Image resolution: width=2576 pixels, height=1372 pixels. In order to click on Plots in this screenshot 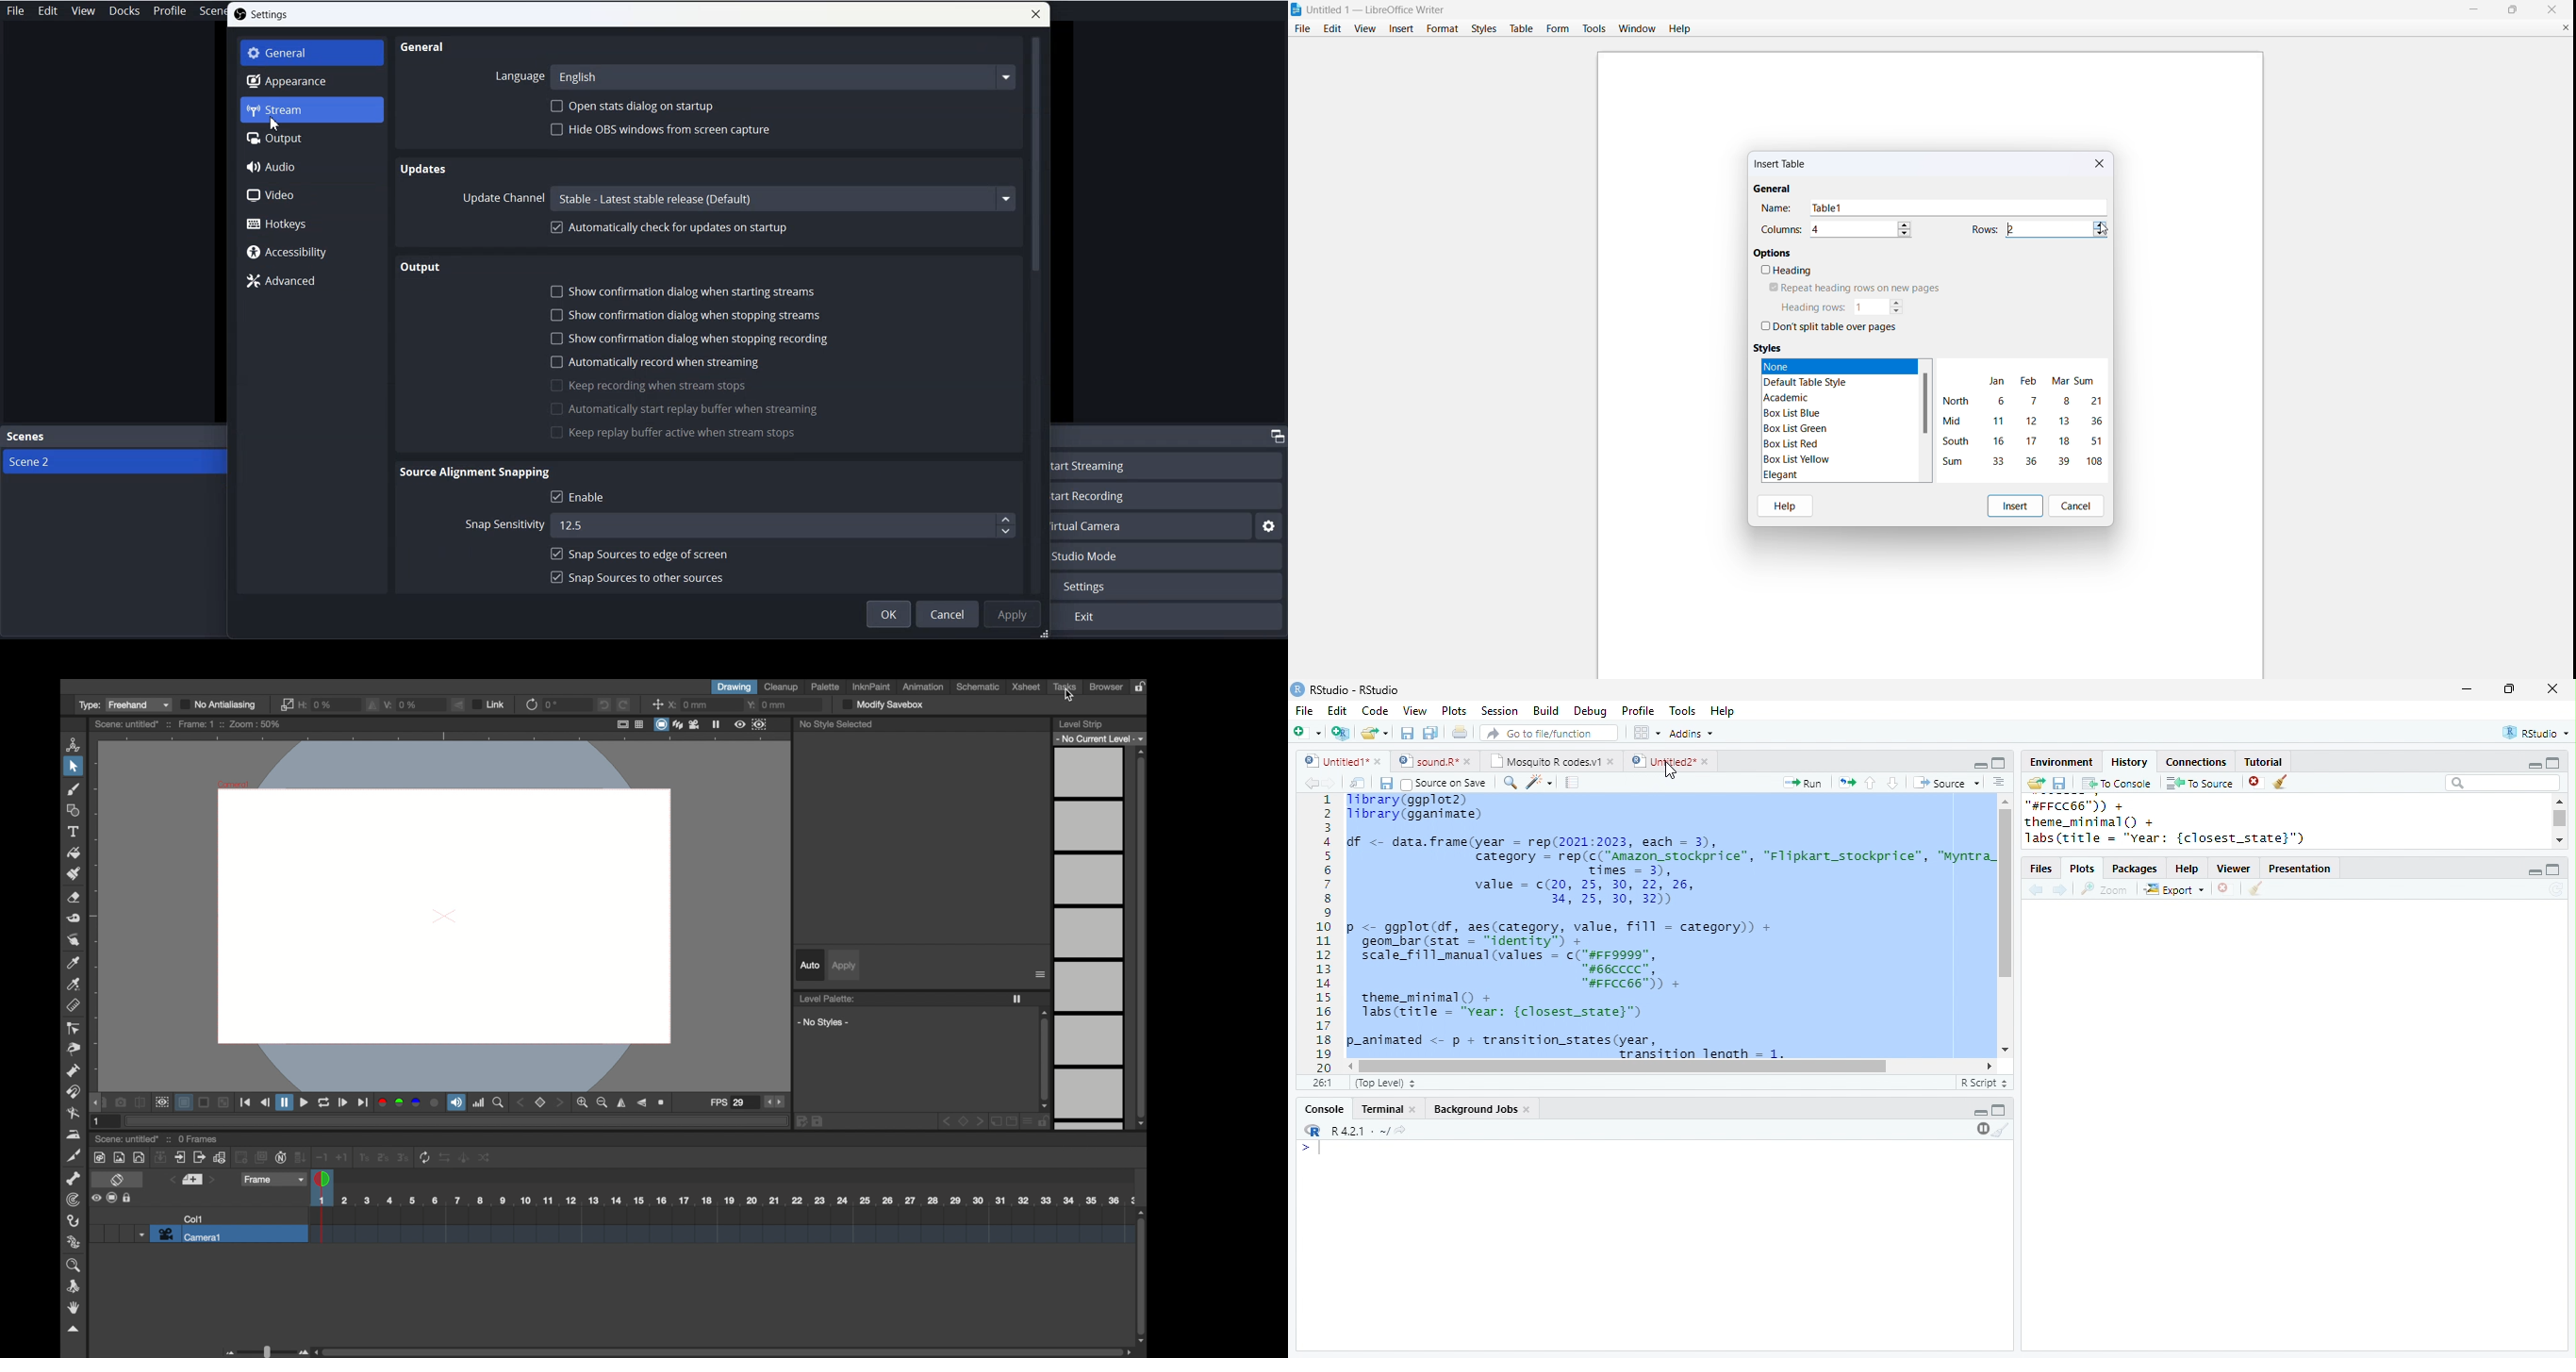, I will do `click(2082, 869)`.